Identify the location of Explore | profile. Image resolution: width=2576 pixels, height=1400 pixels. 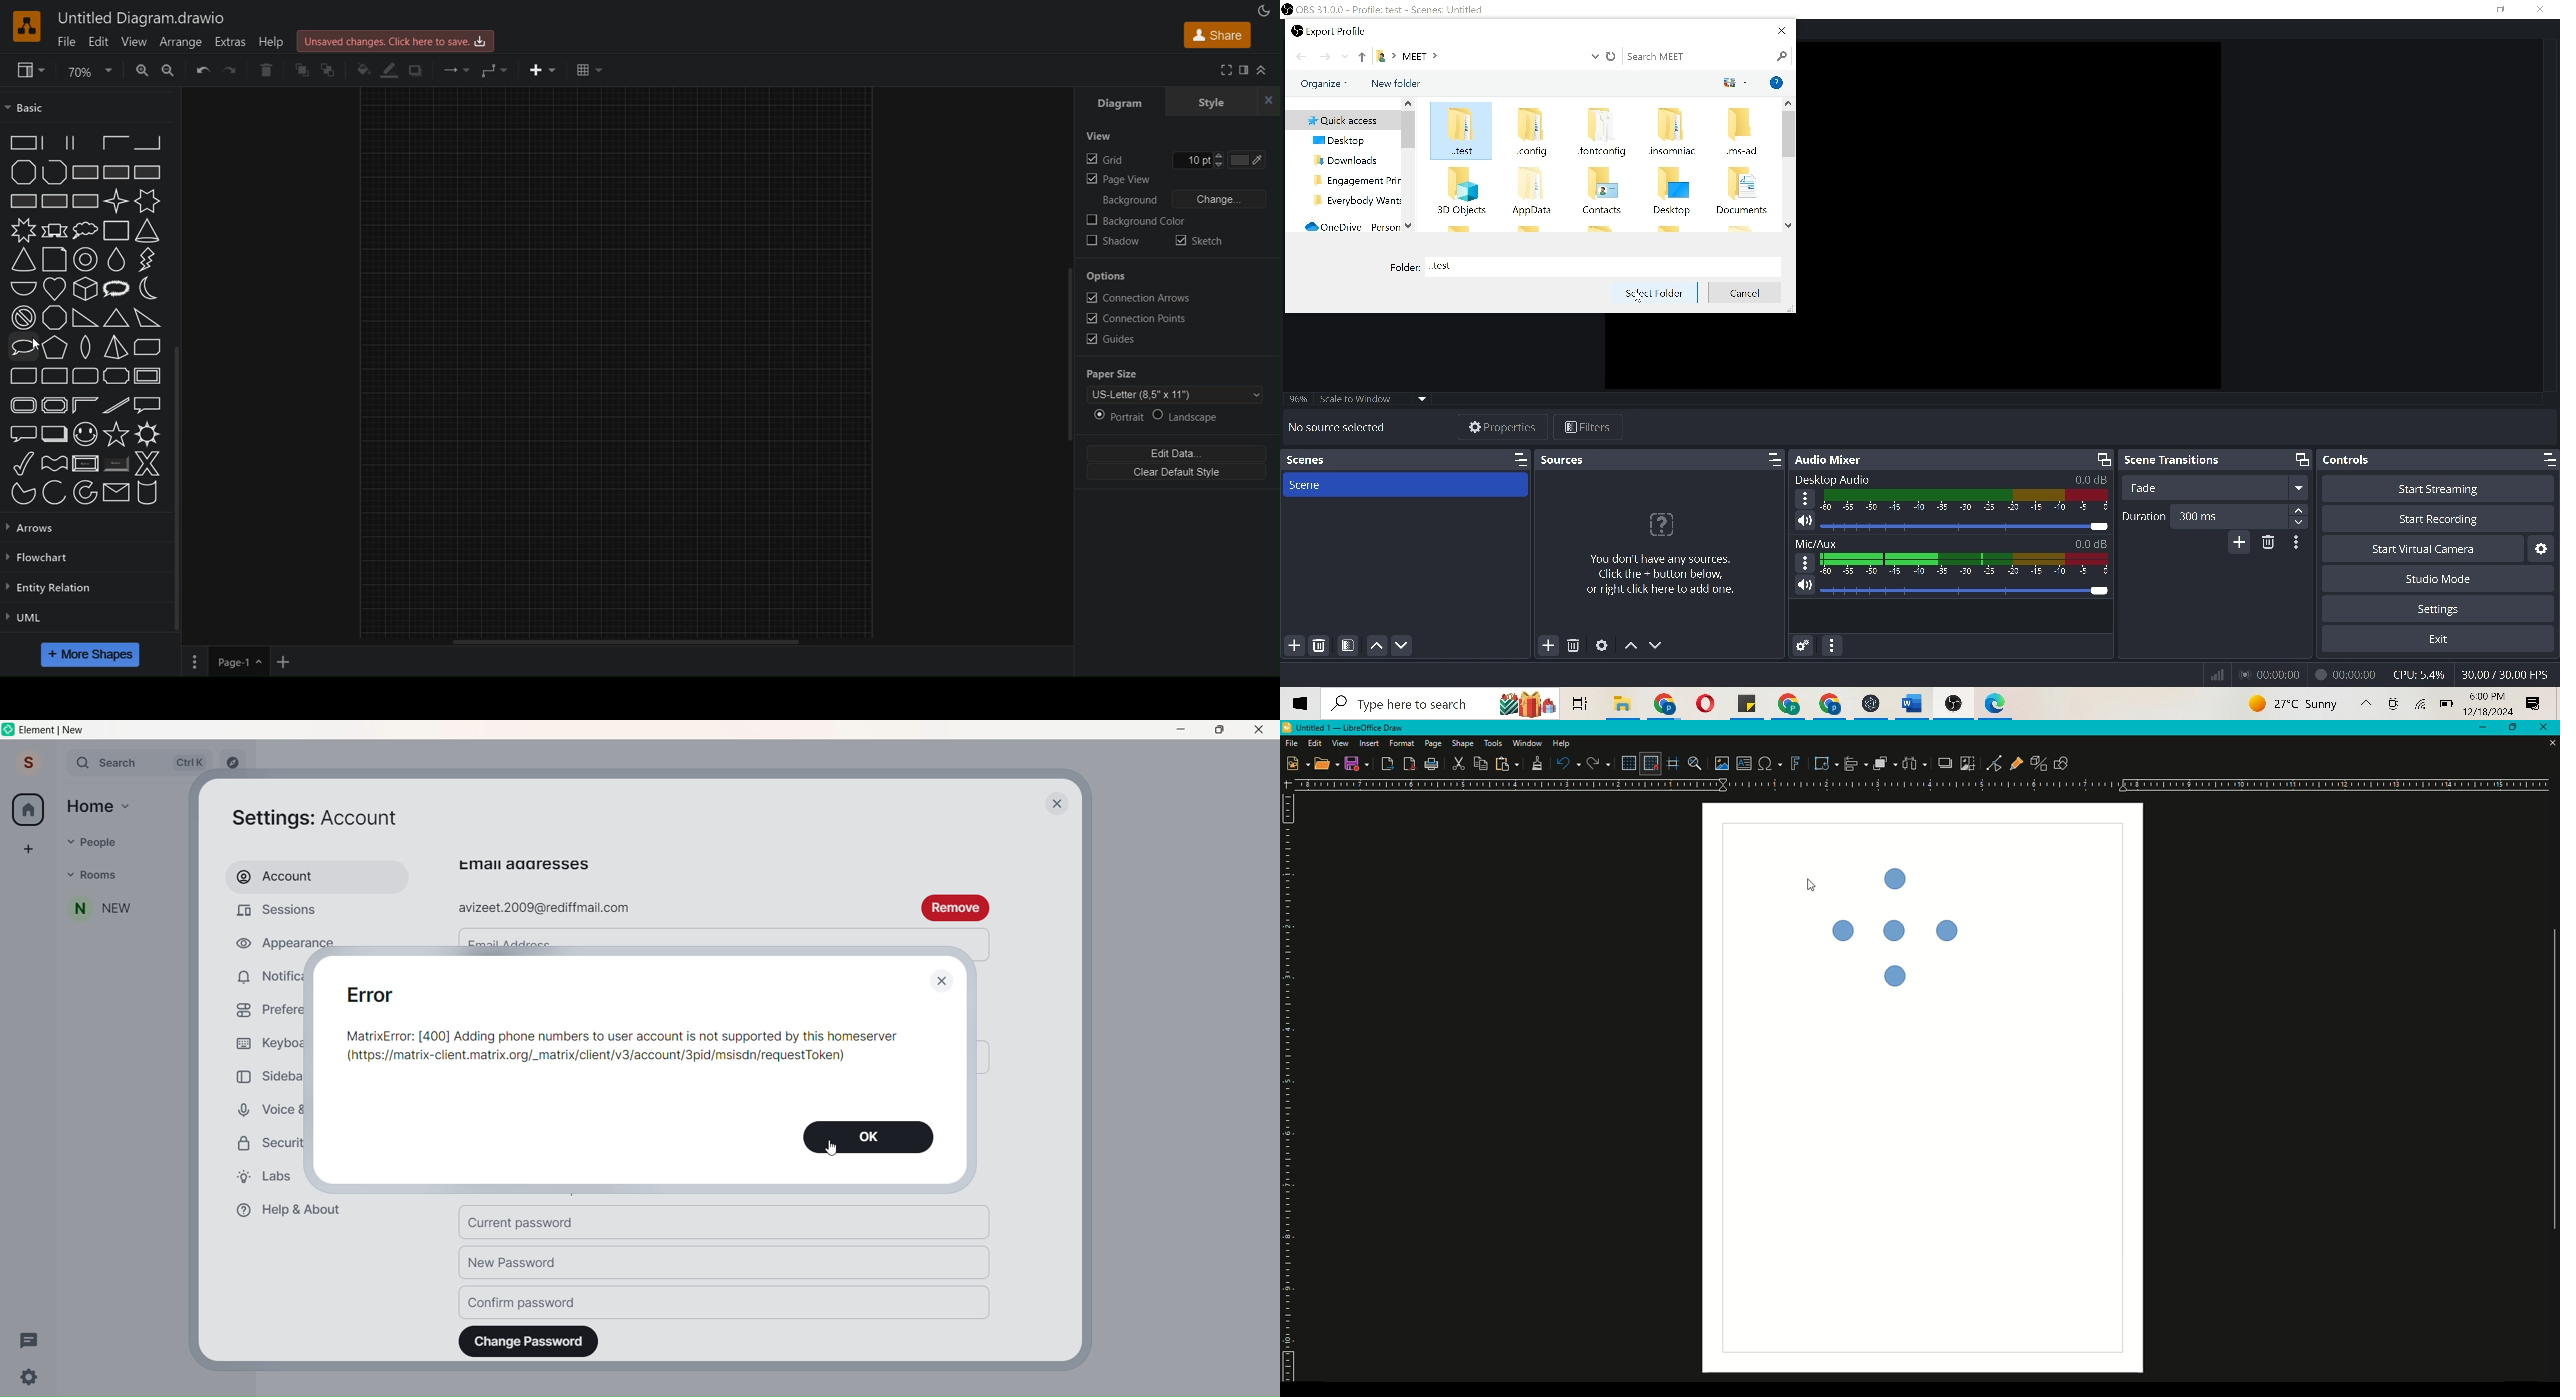
(1345, 30).